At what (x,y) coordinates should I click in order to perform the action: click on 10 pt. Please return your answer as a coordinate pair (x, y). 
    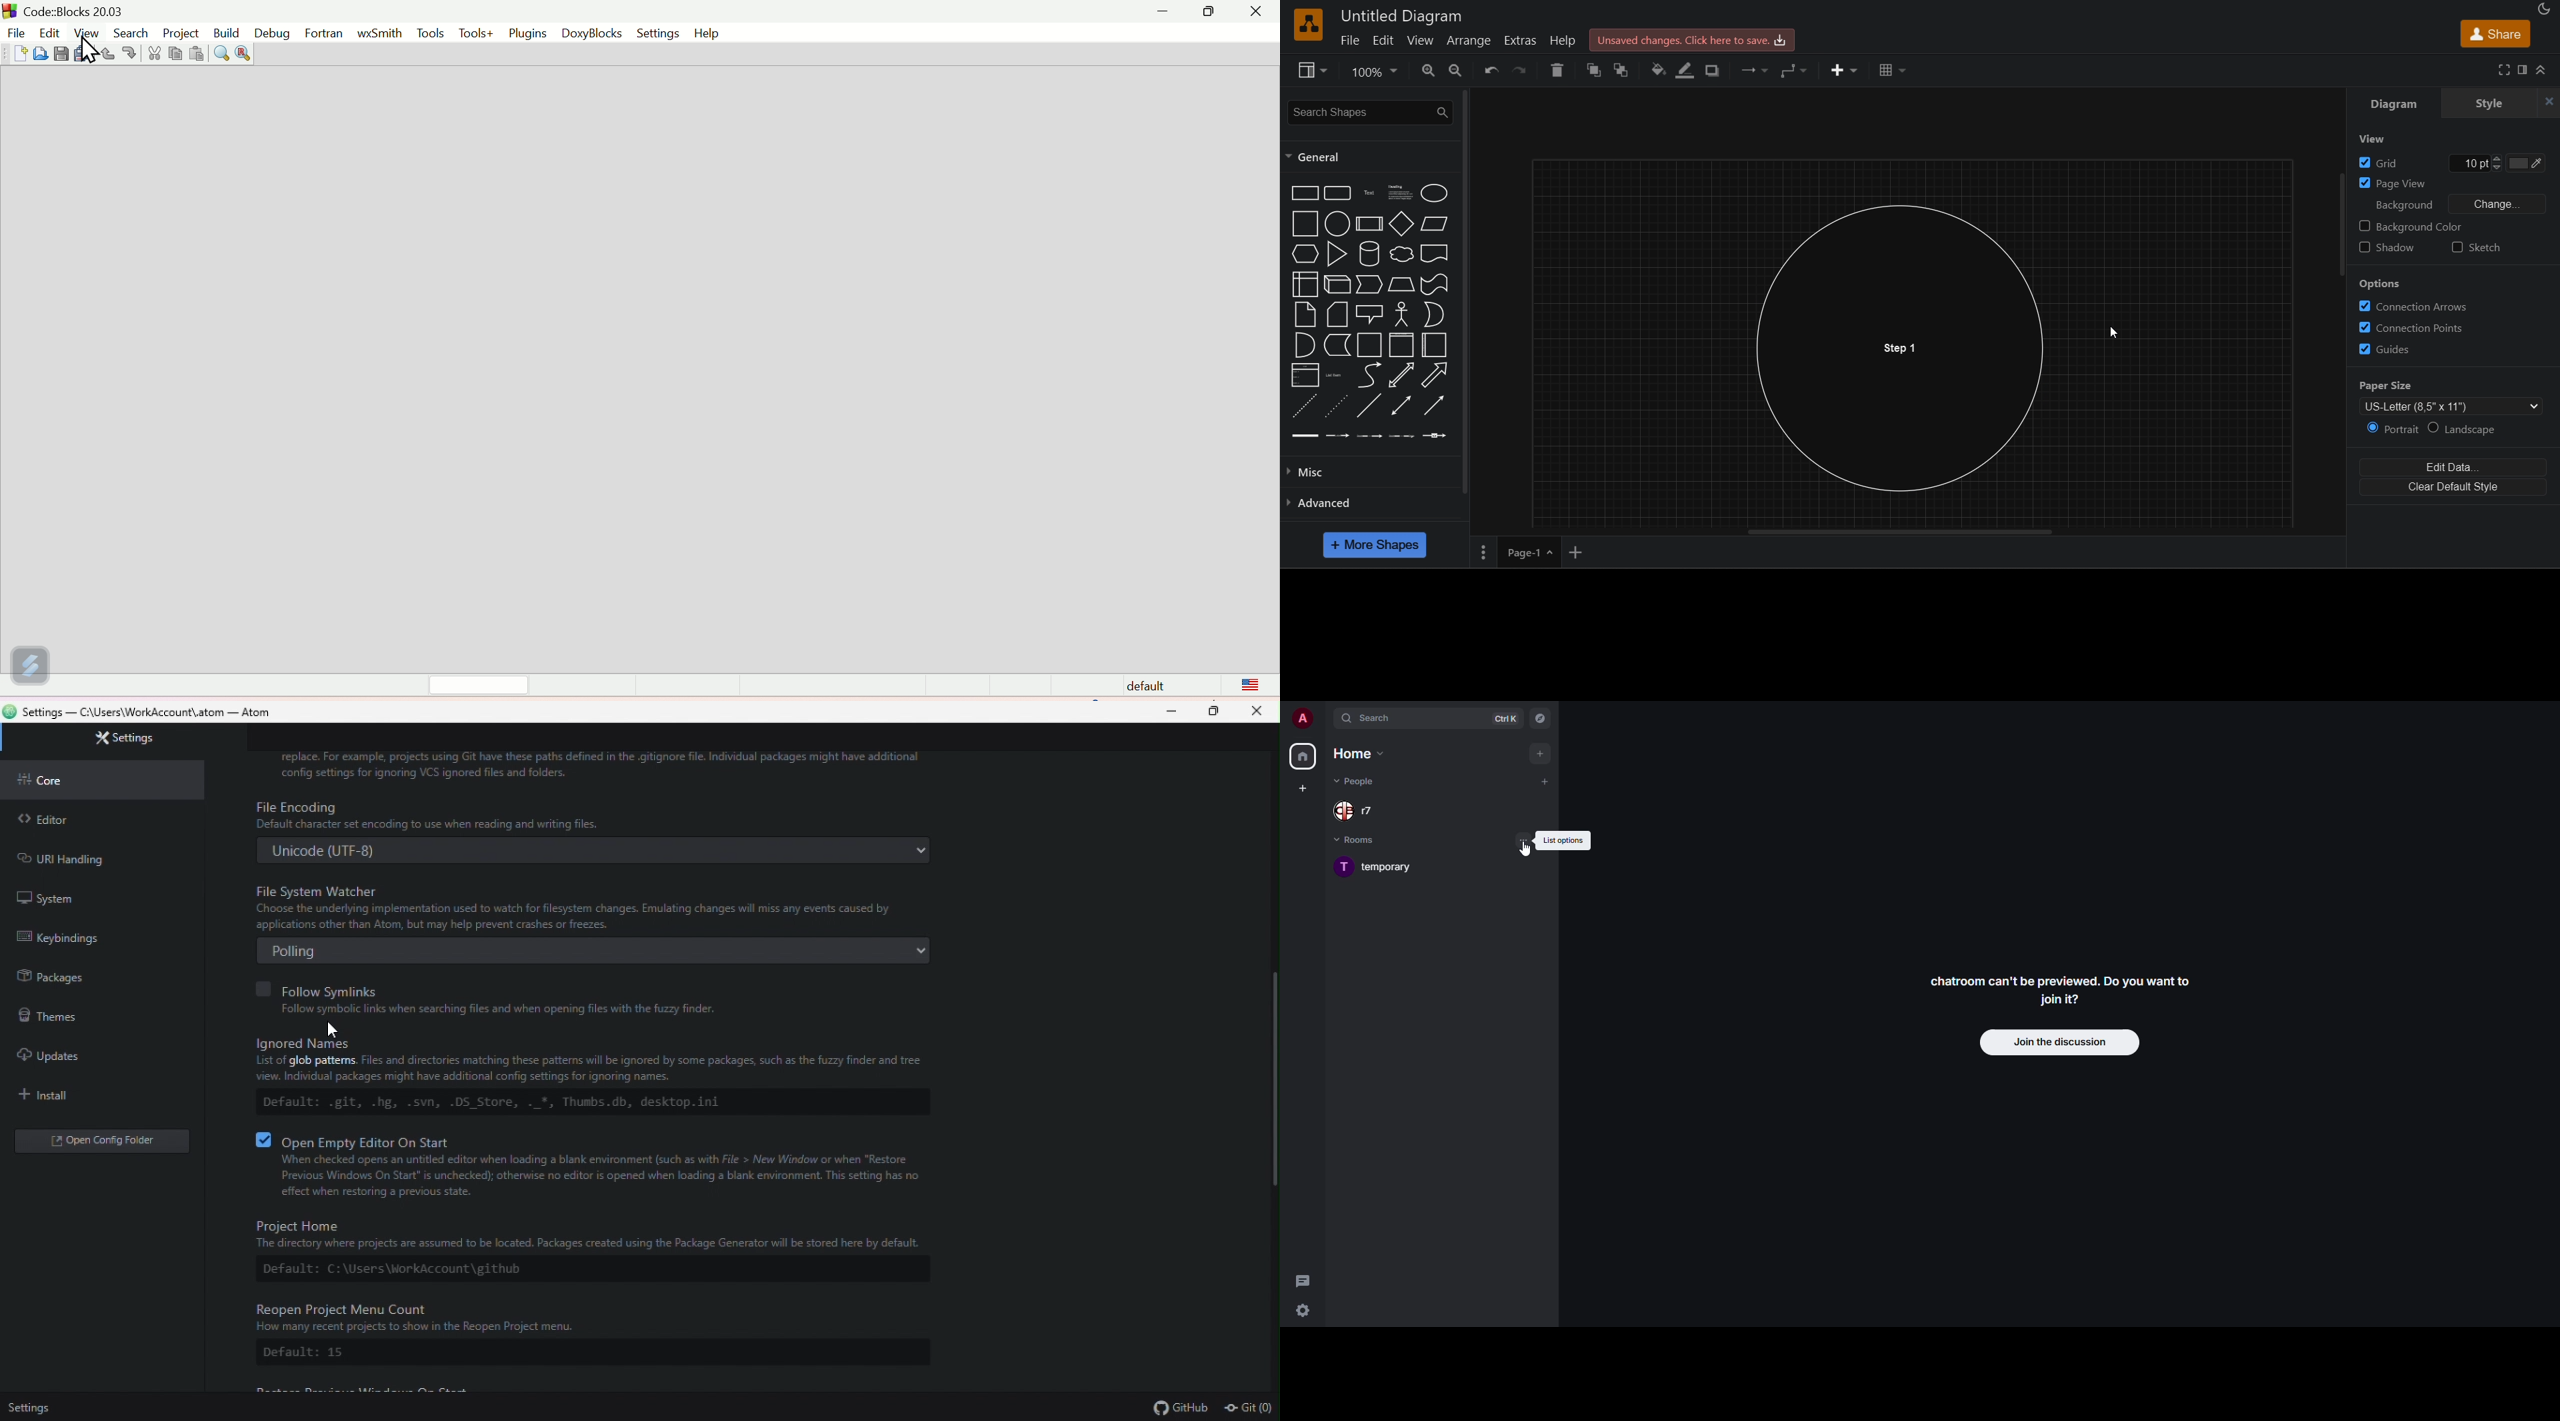
    Looking at the image, I should click on (2500, 163).